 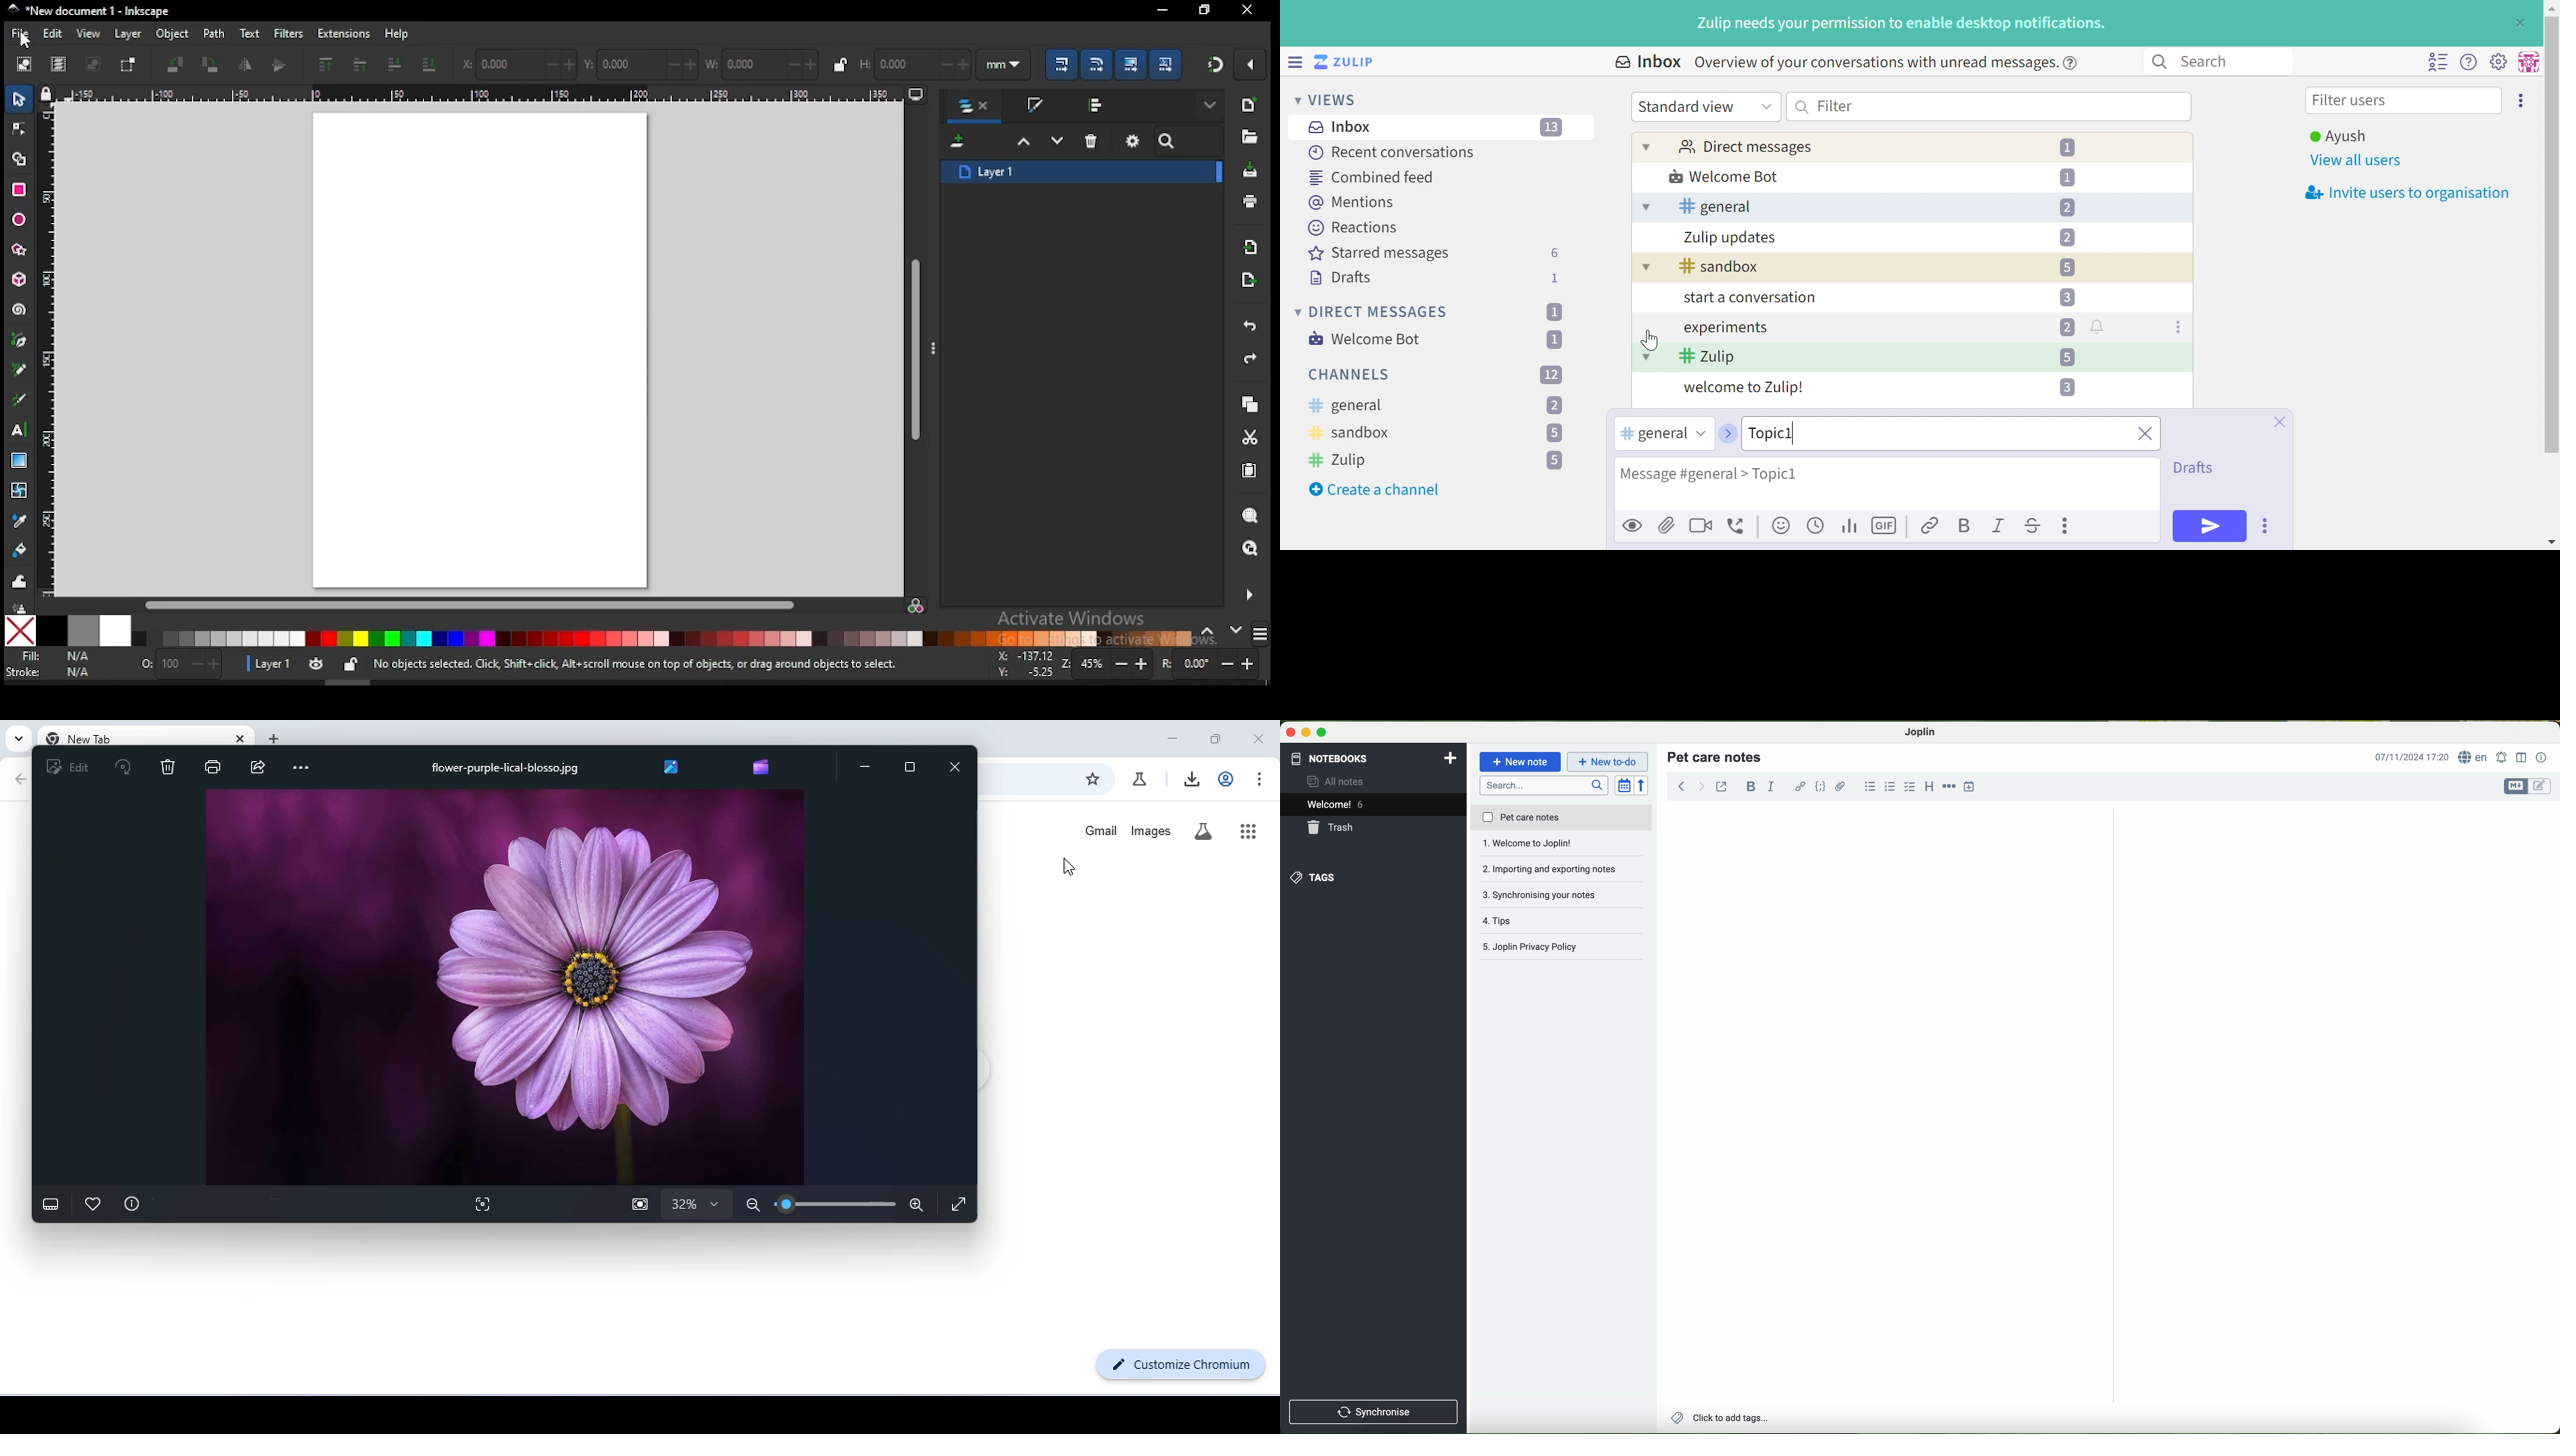 I want to click on add new tab, so click(x=275, y=739).